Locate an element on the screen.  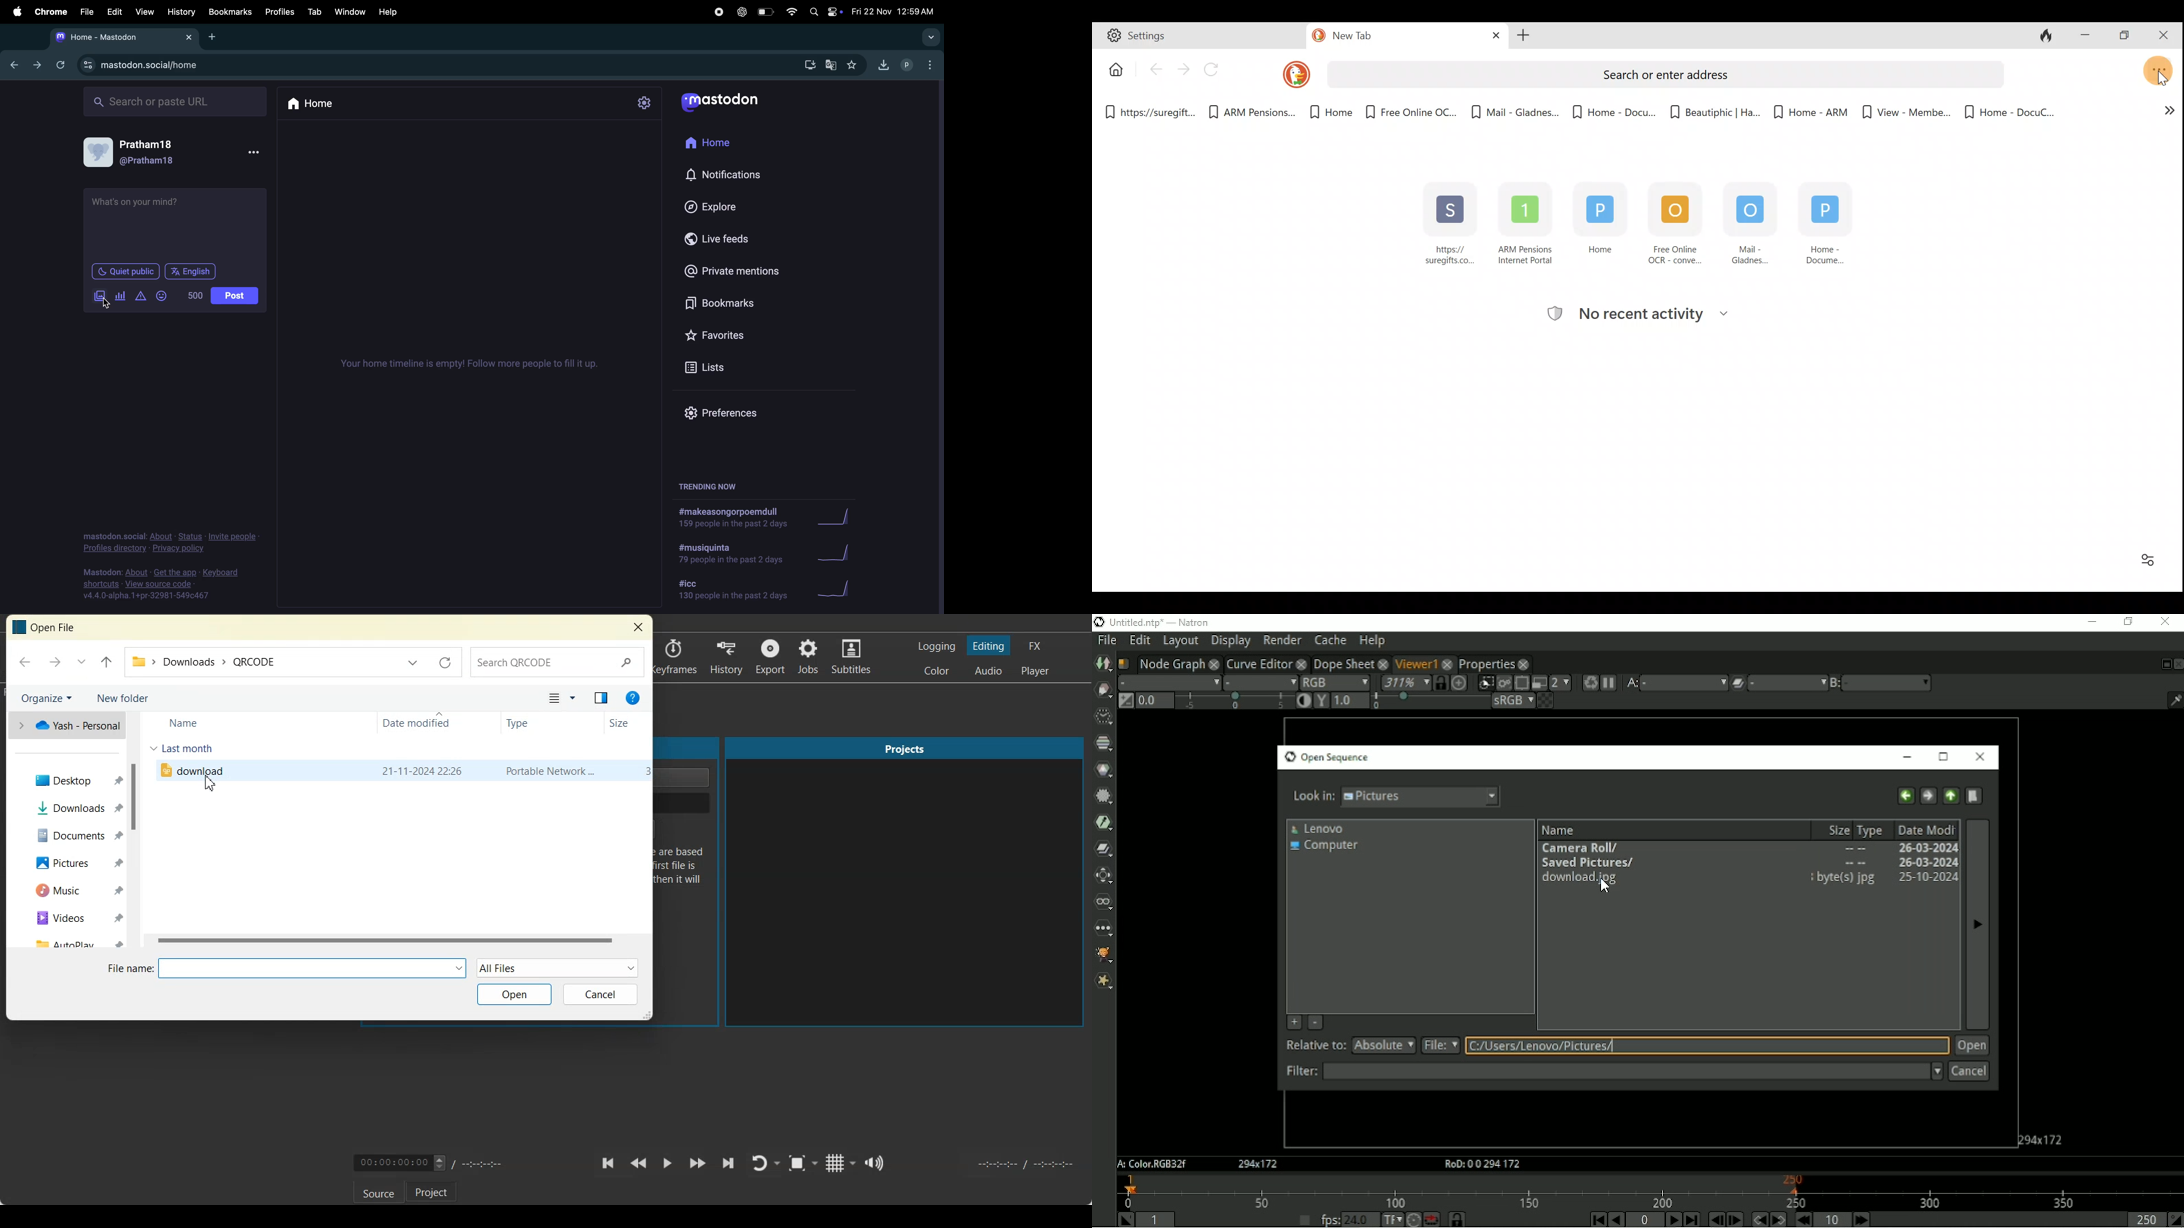
Play quickly backward is located at coordinates (638, 1164).